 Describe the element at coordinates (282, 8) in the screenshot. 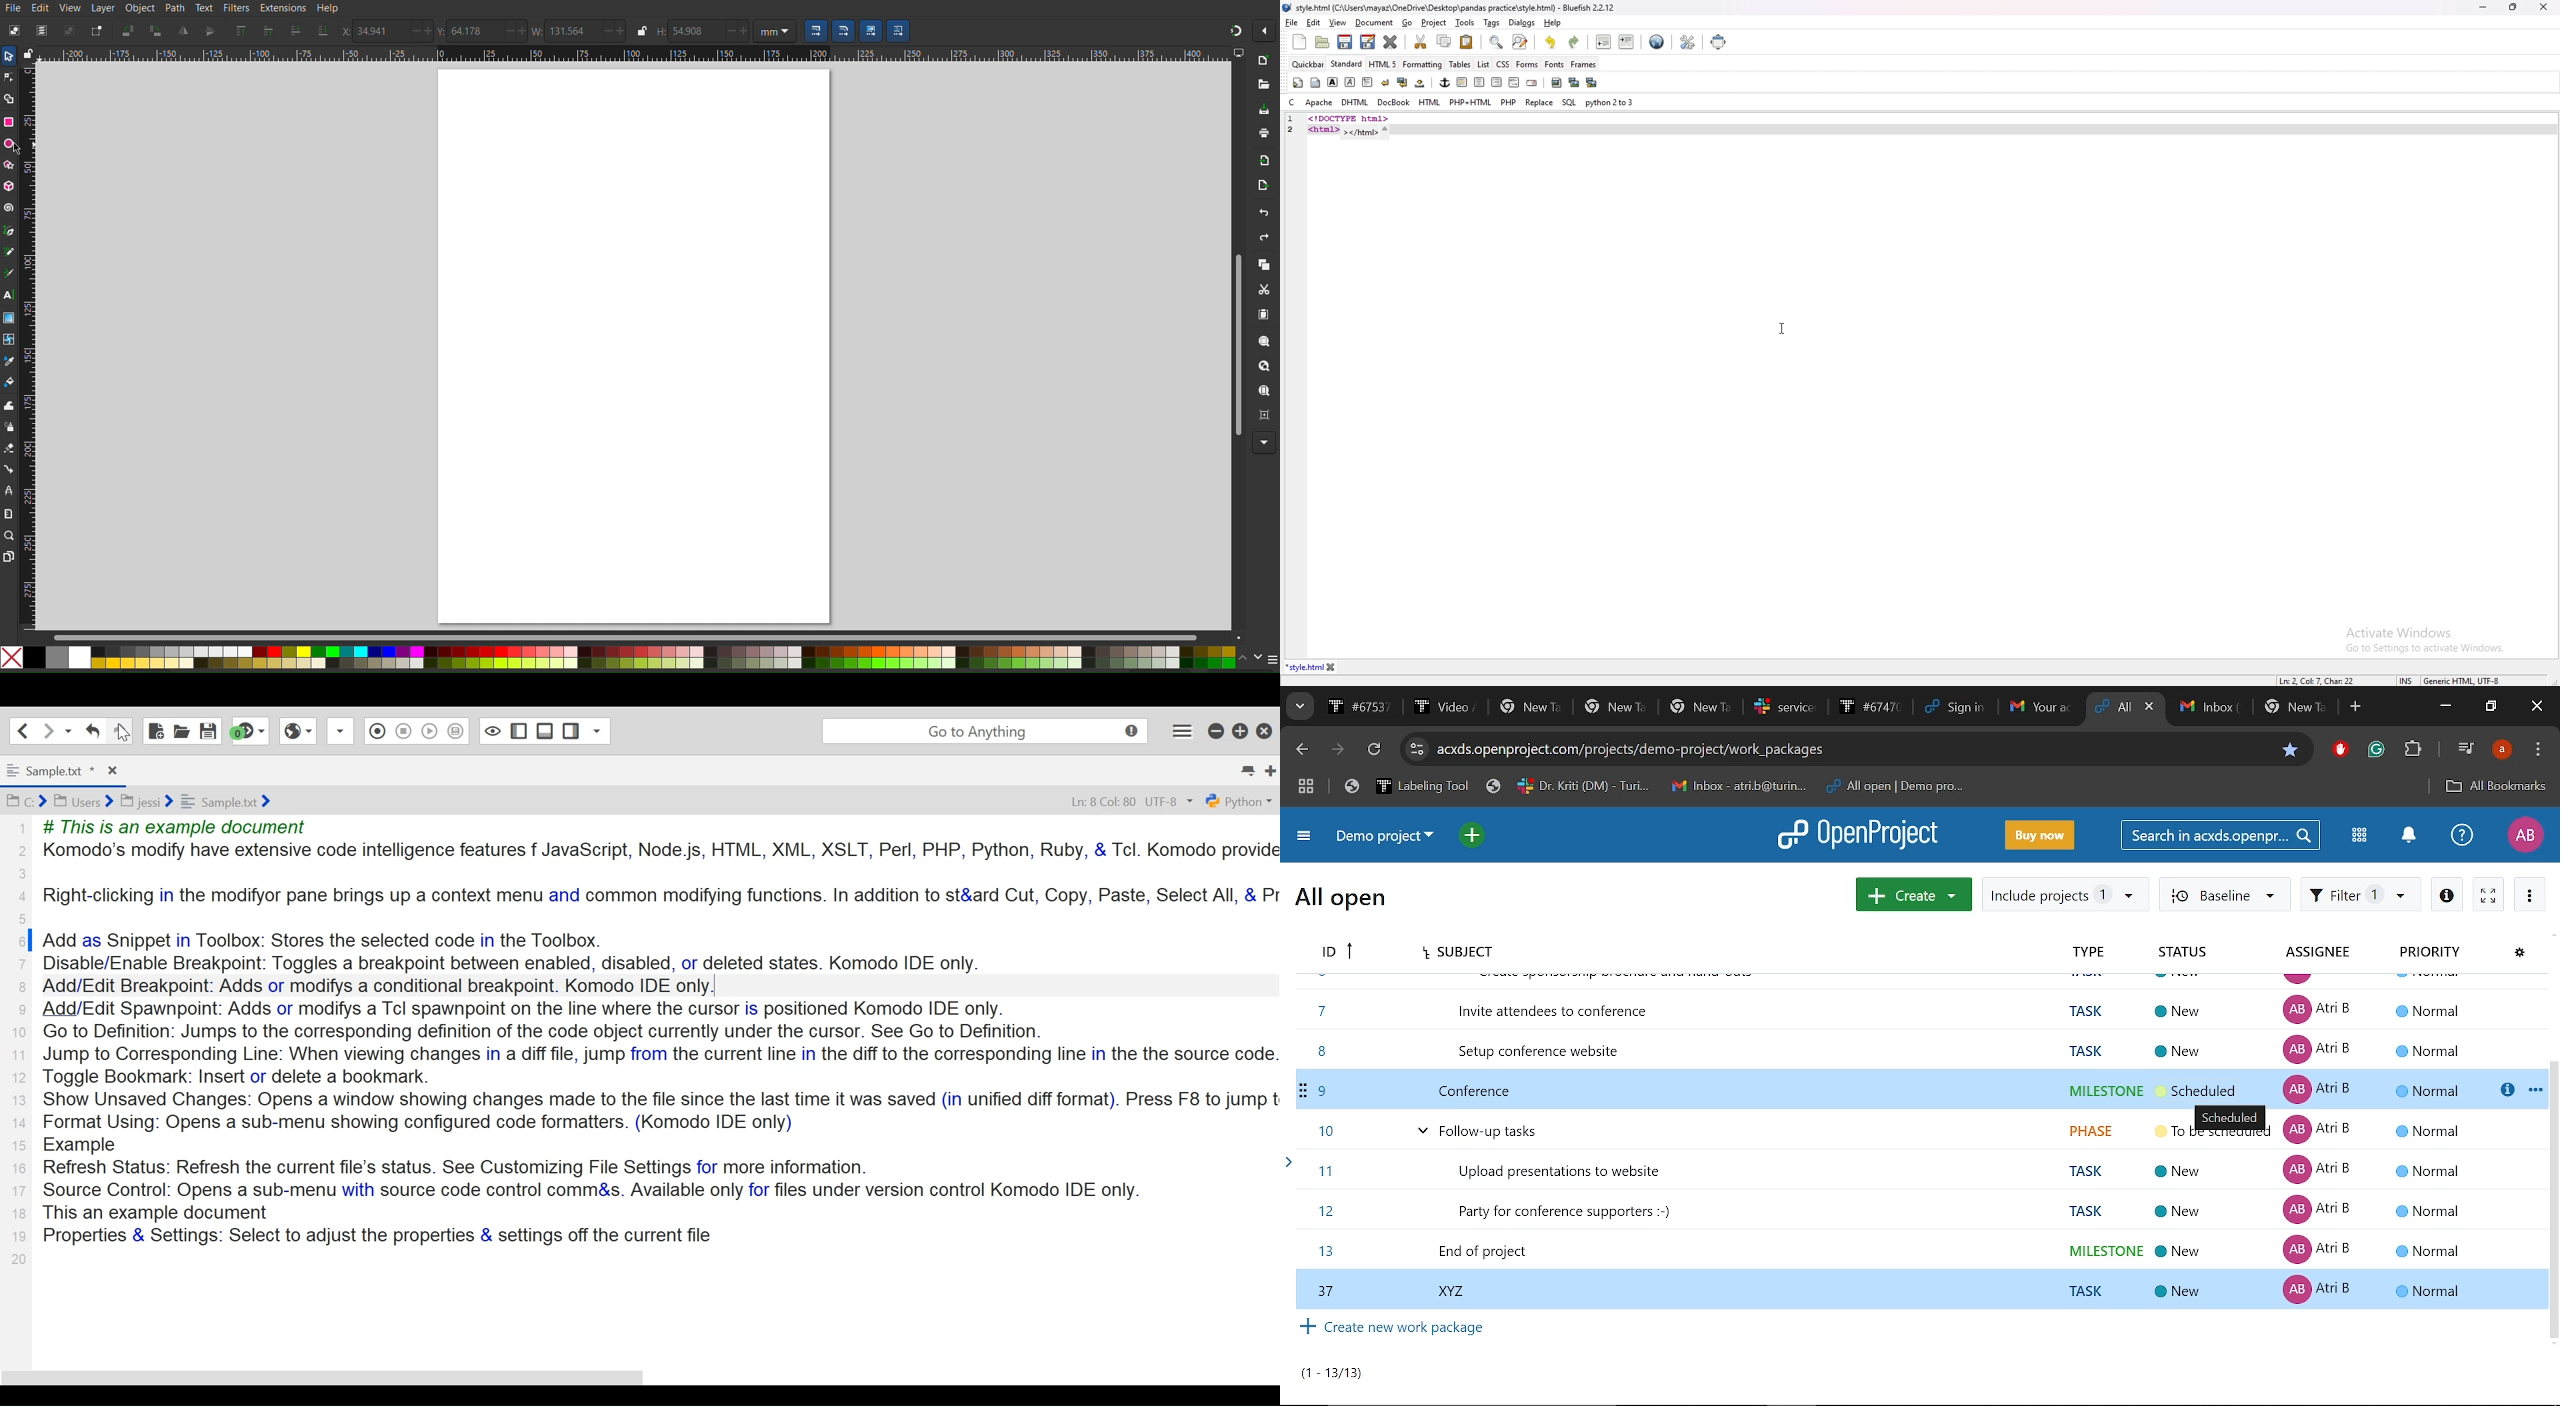

I see `Extensions` at that location.